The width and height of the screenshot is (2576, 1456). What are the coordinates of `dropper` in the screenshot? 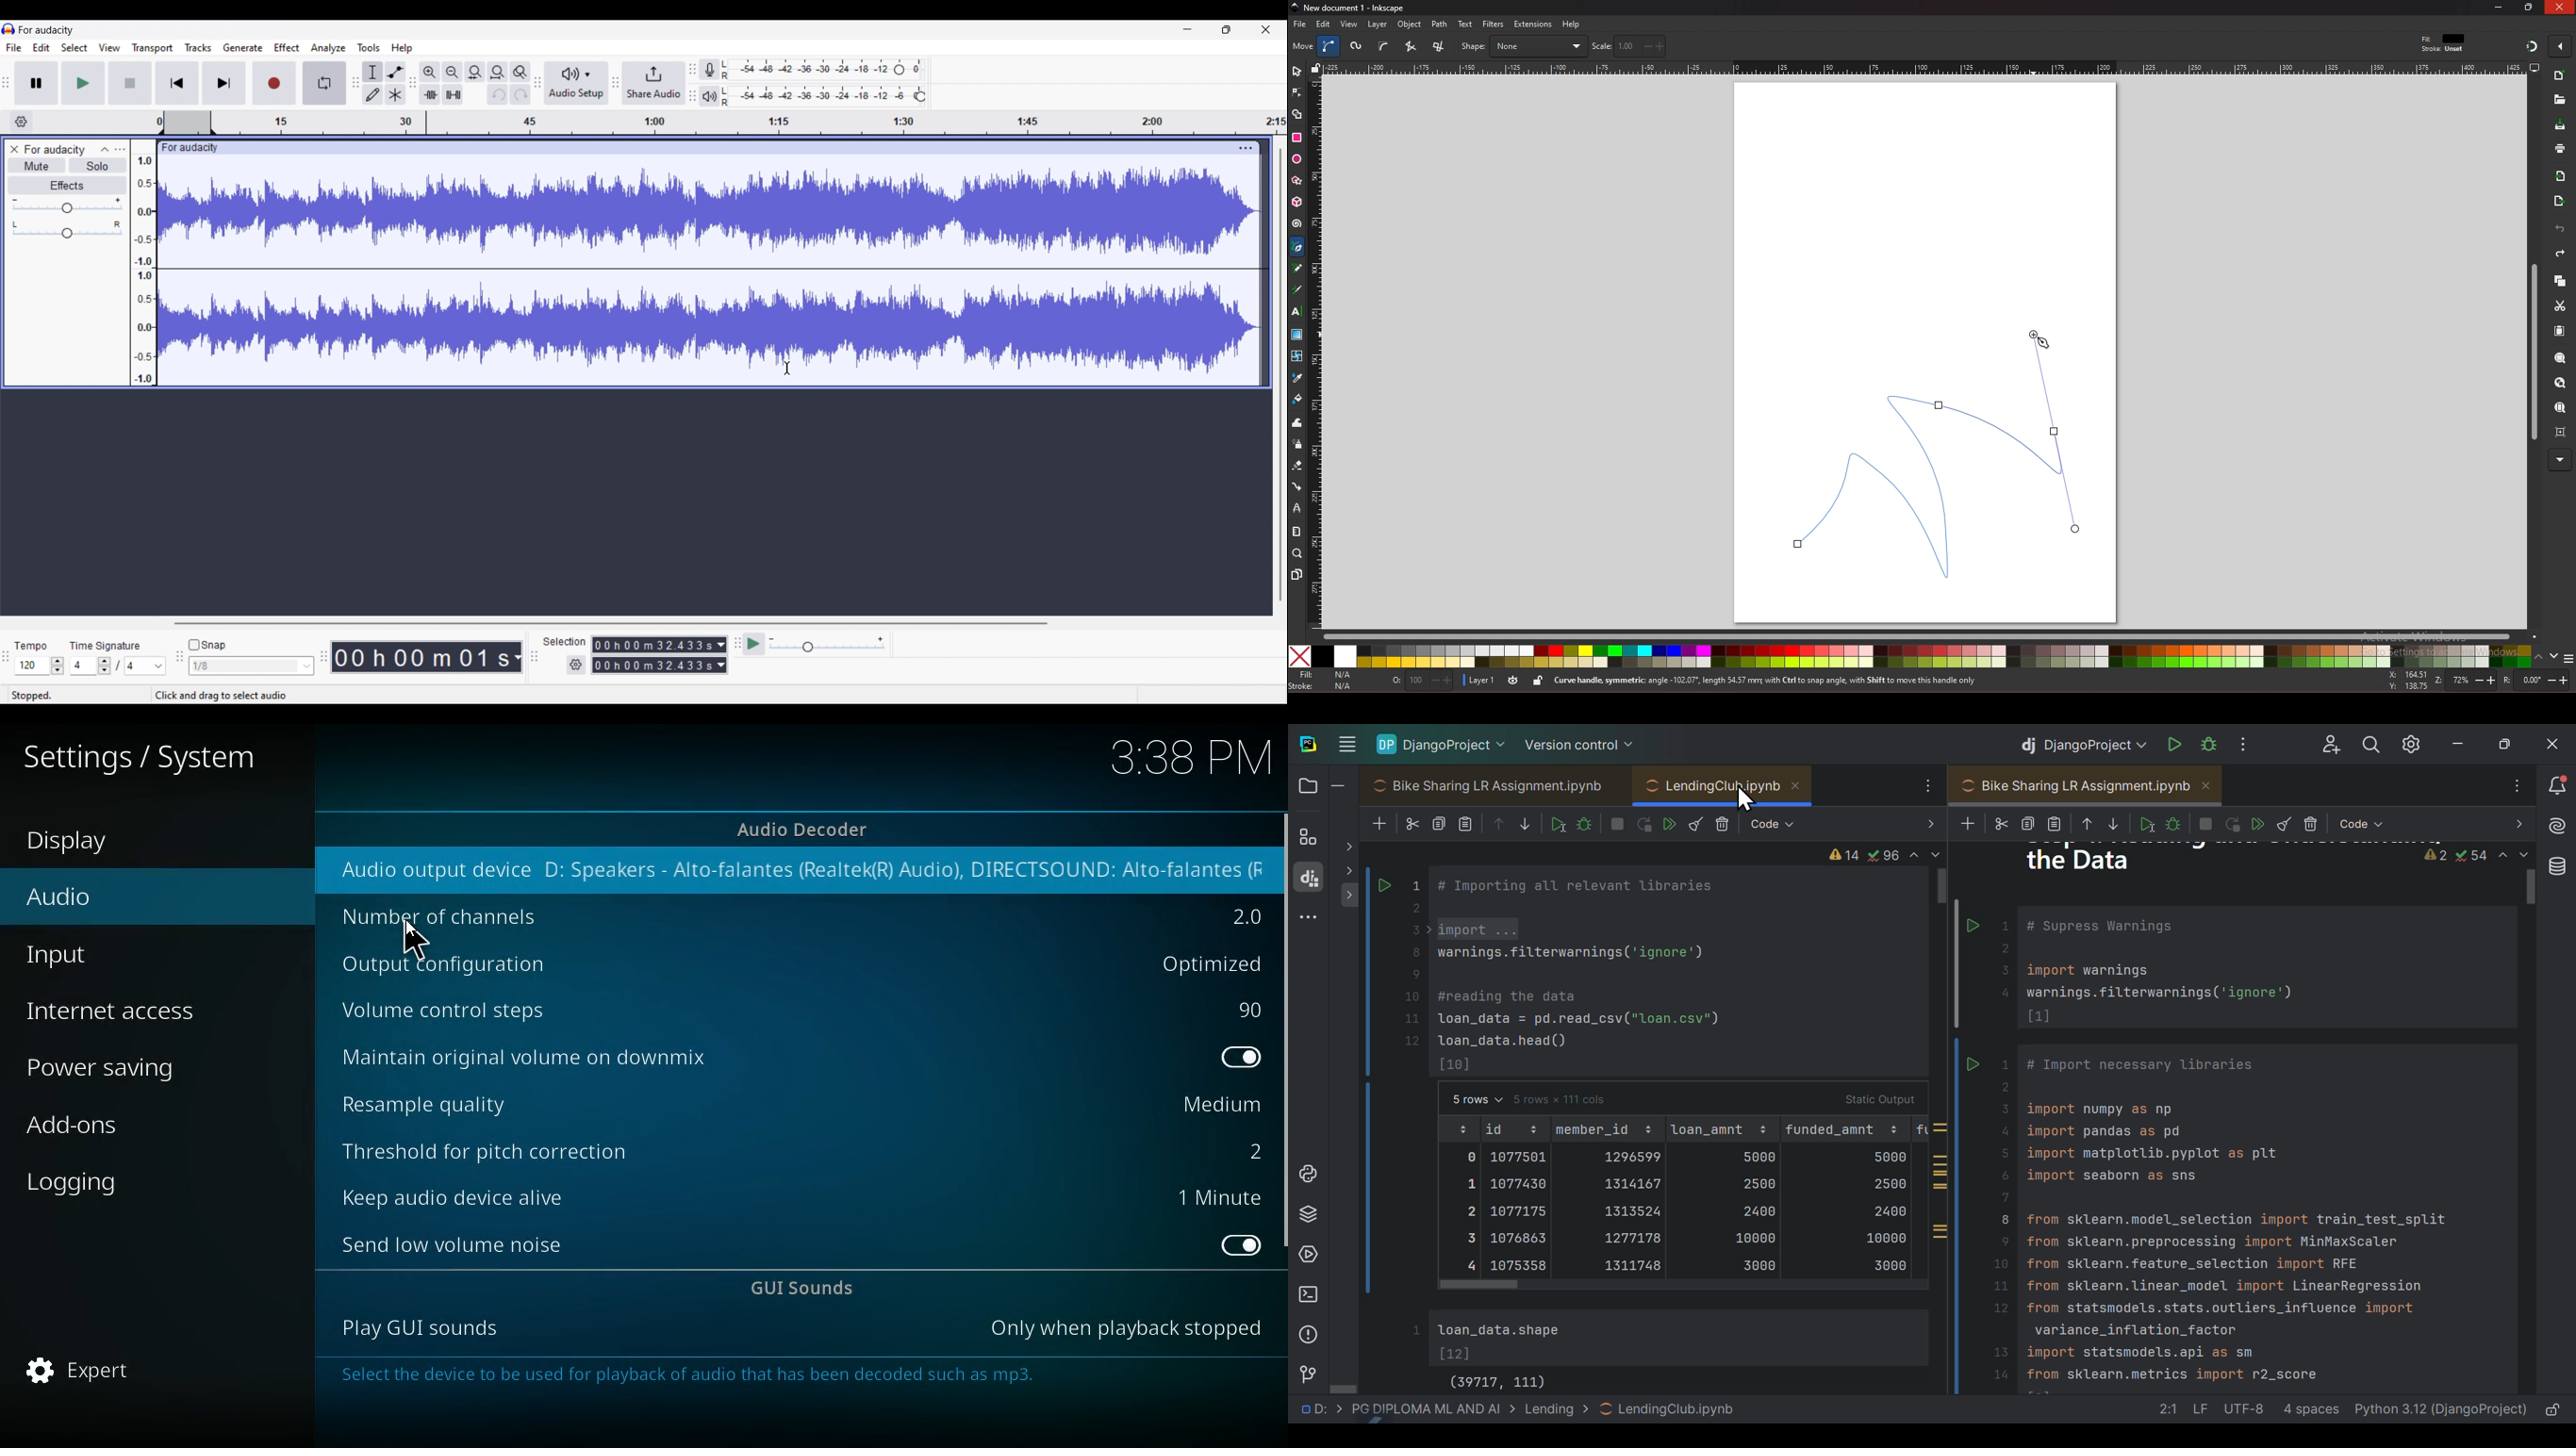 It's located at (1297, 379).